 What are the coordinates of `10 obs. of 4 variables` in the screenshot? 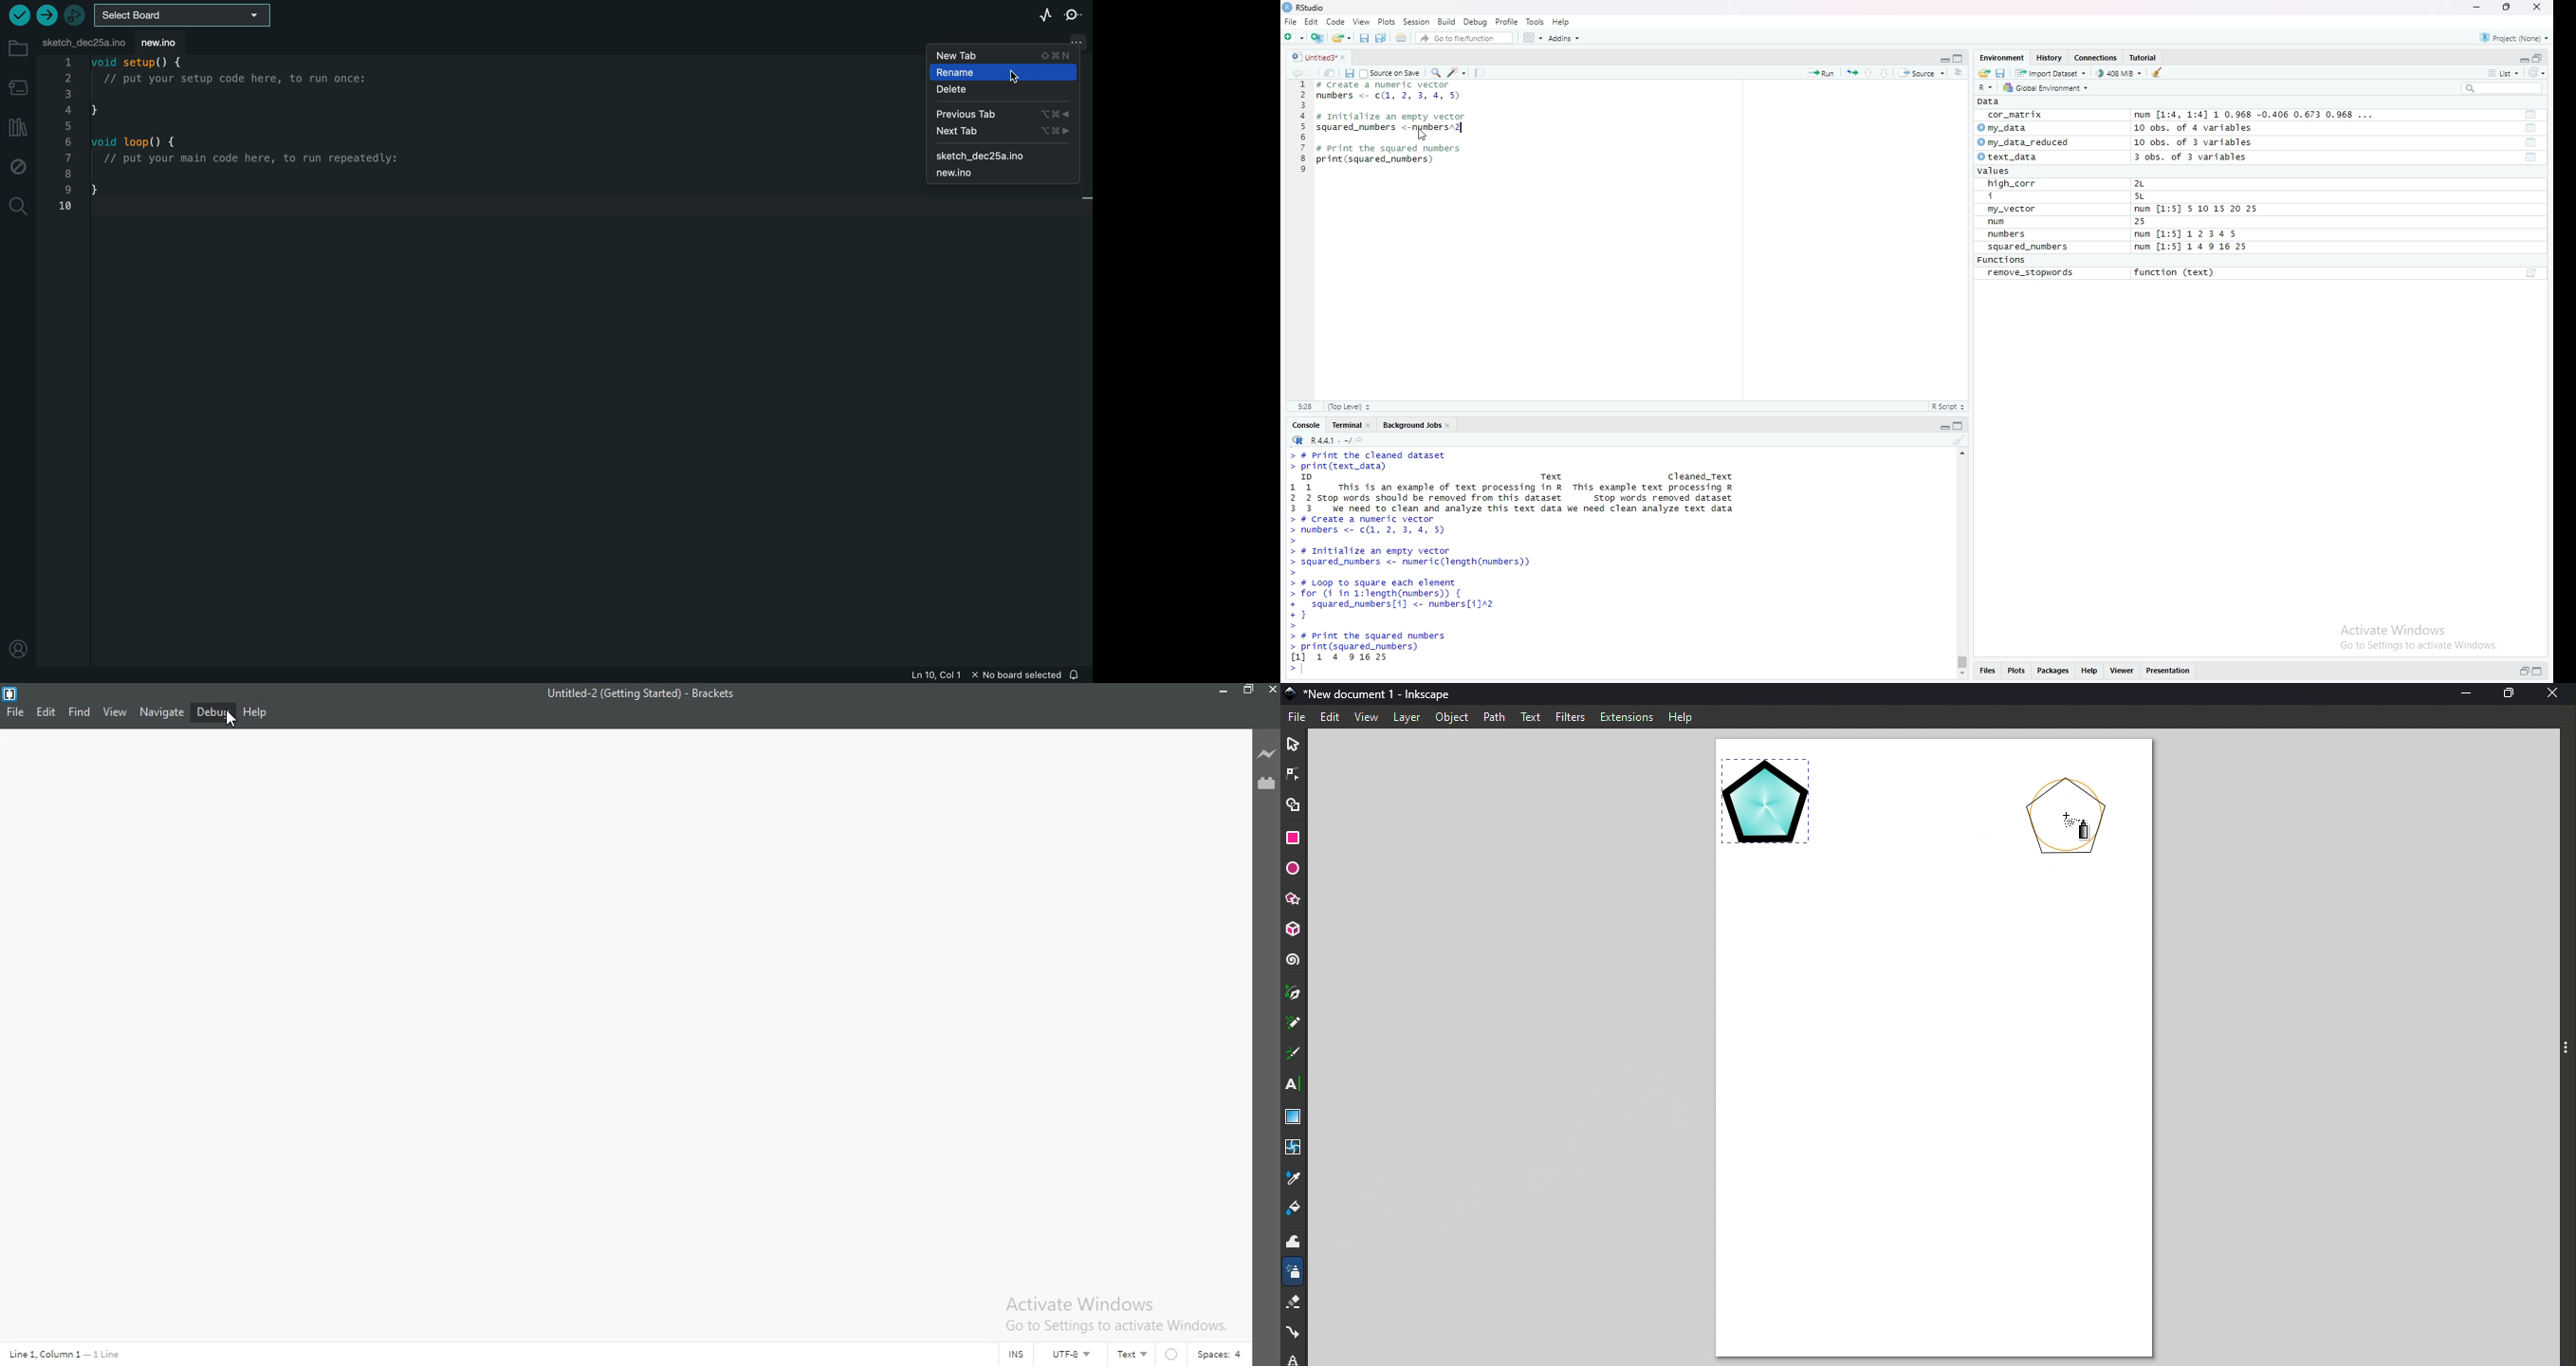 It's located at (2193, 128).